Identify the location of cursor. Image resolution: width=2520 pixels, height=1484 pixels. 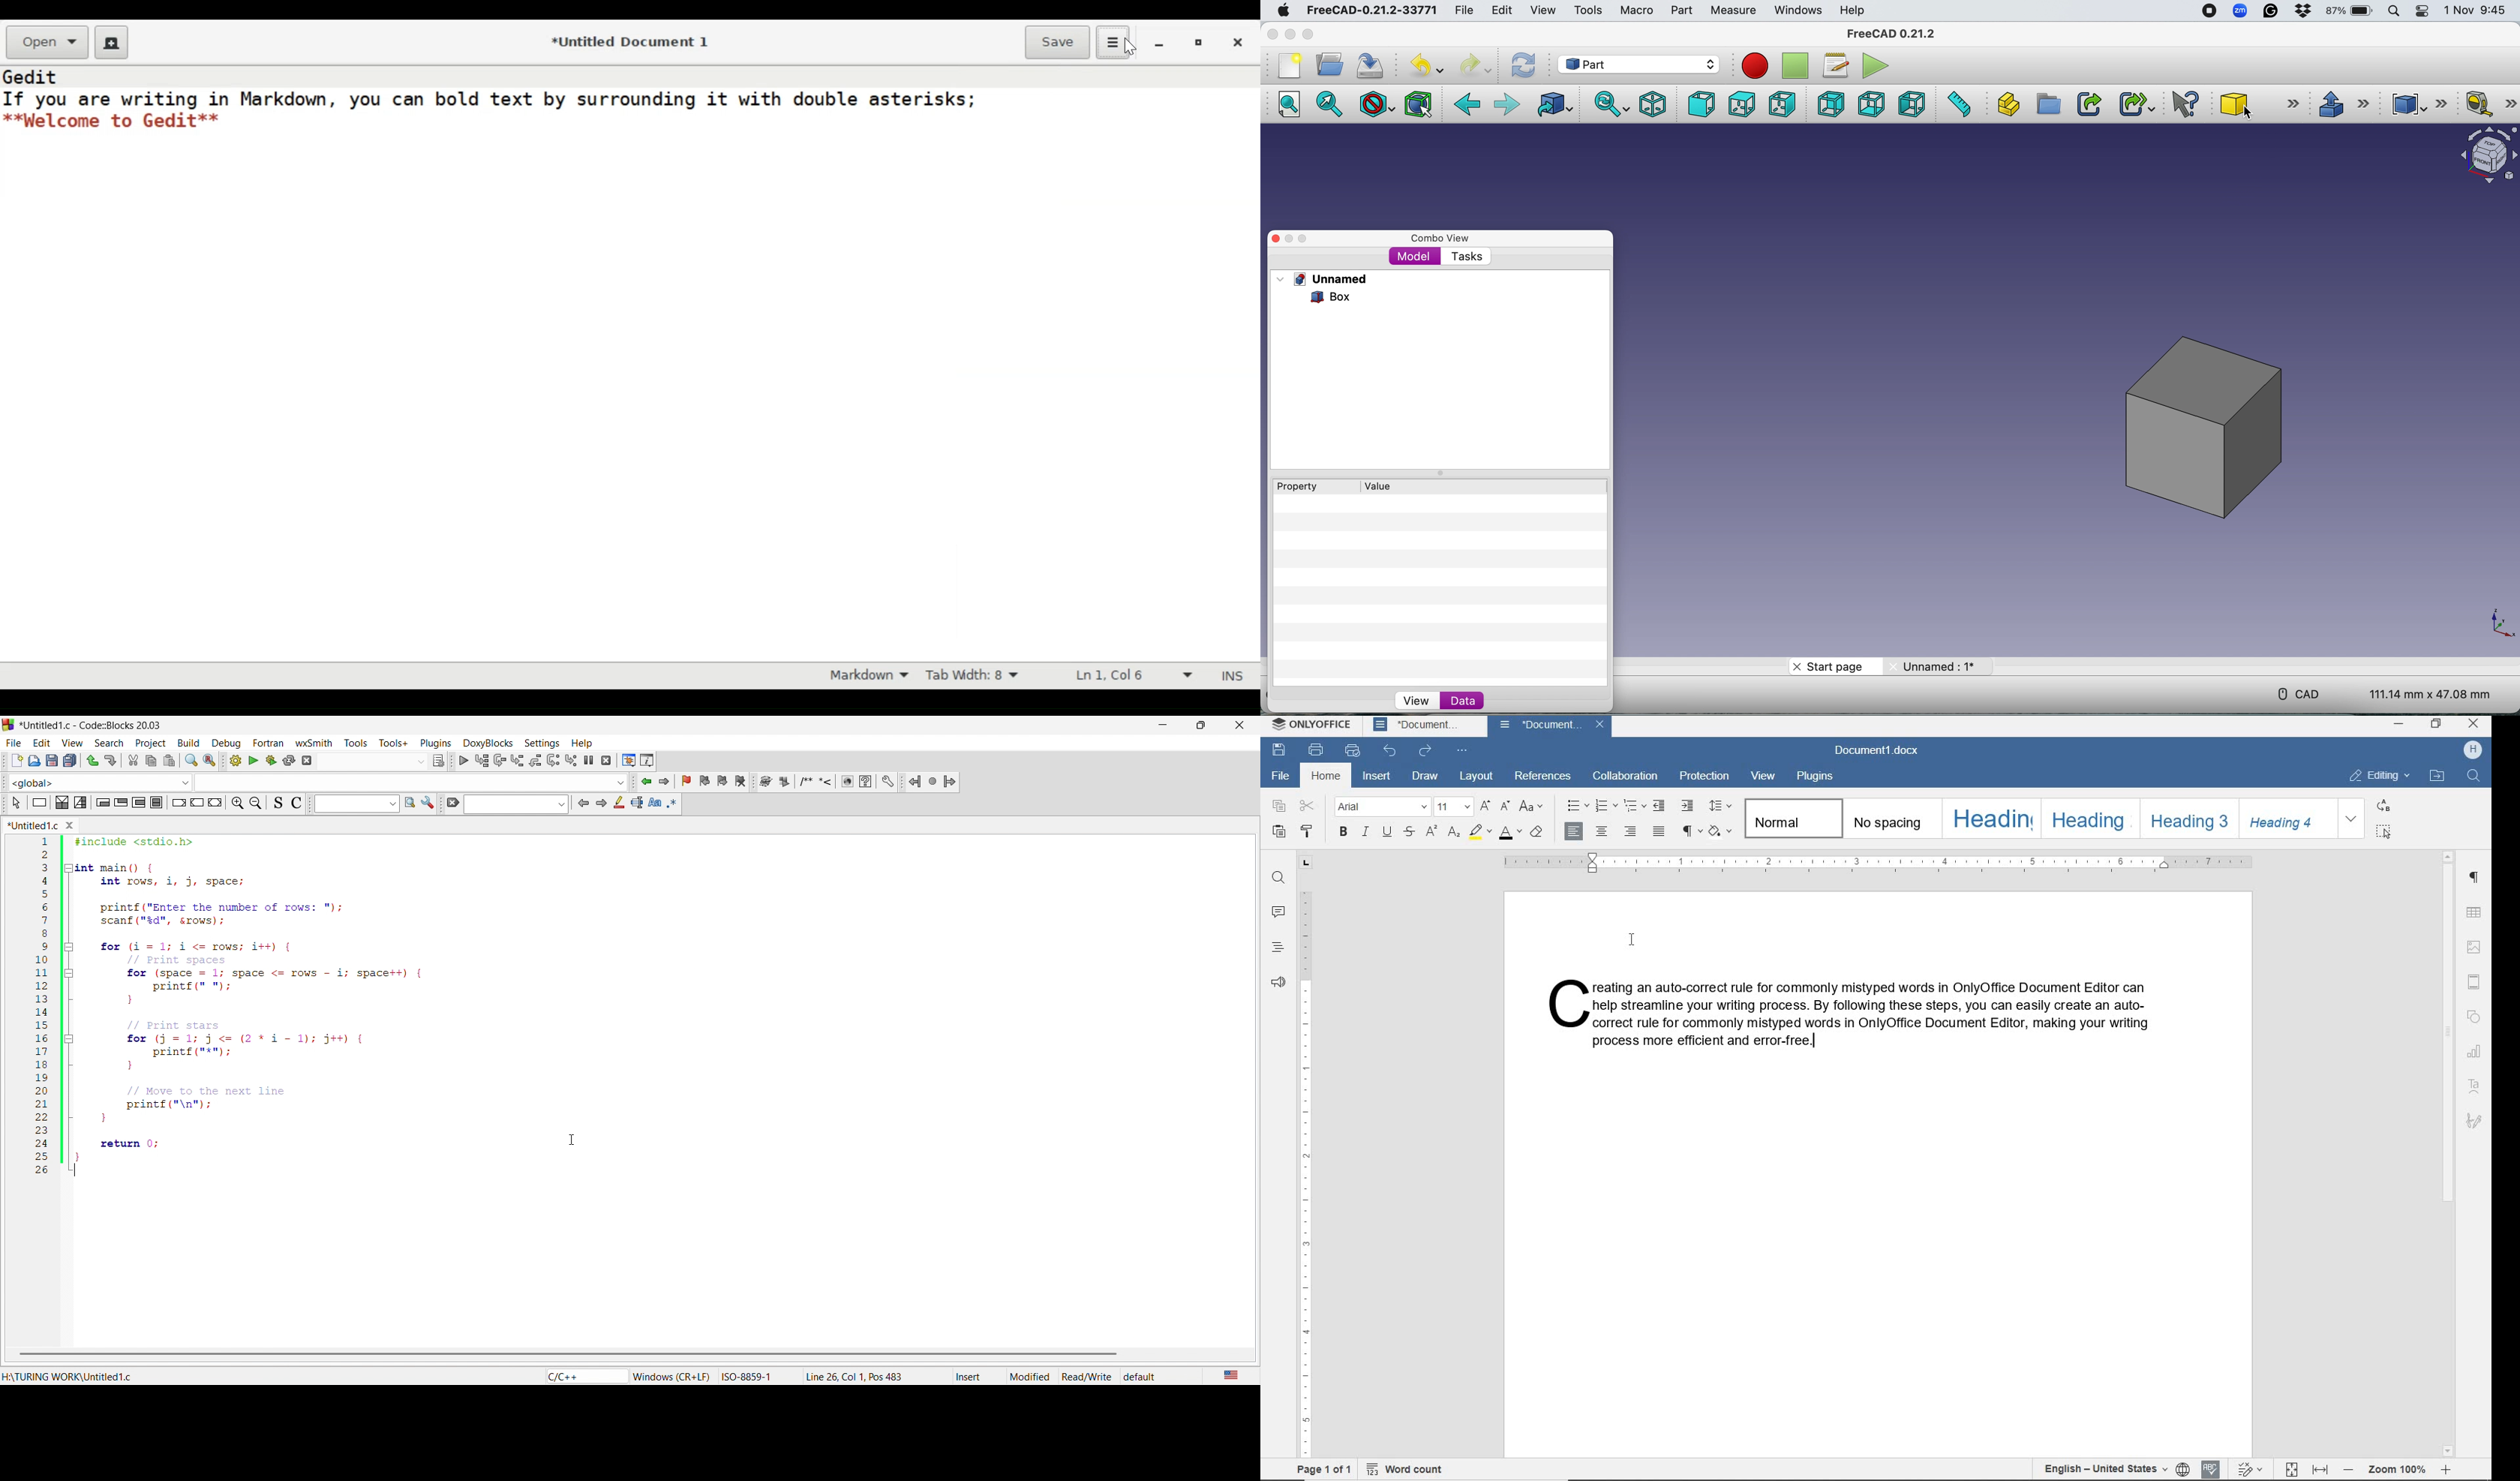
(577, 1138).